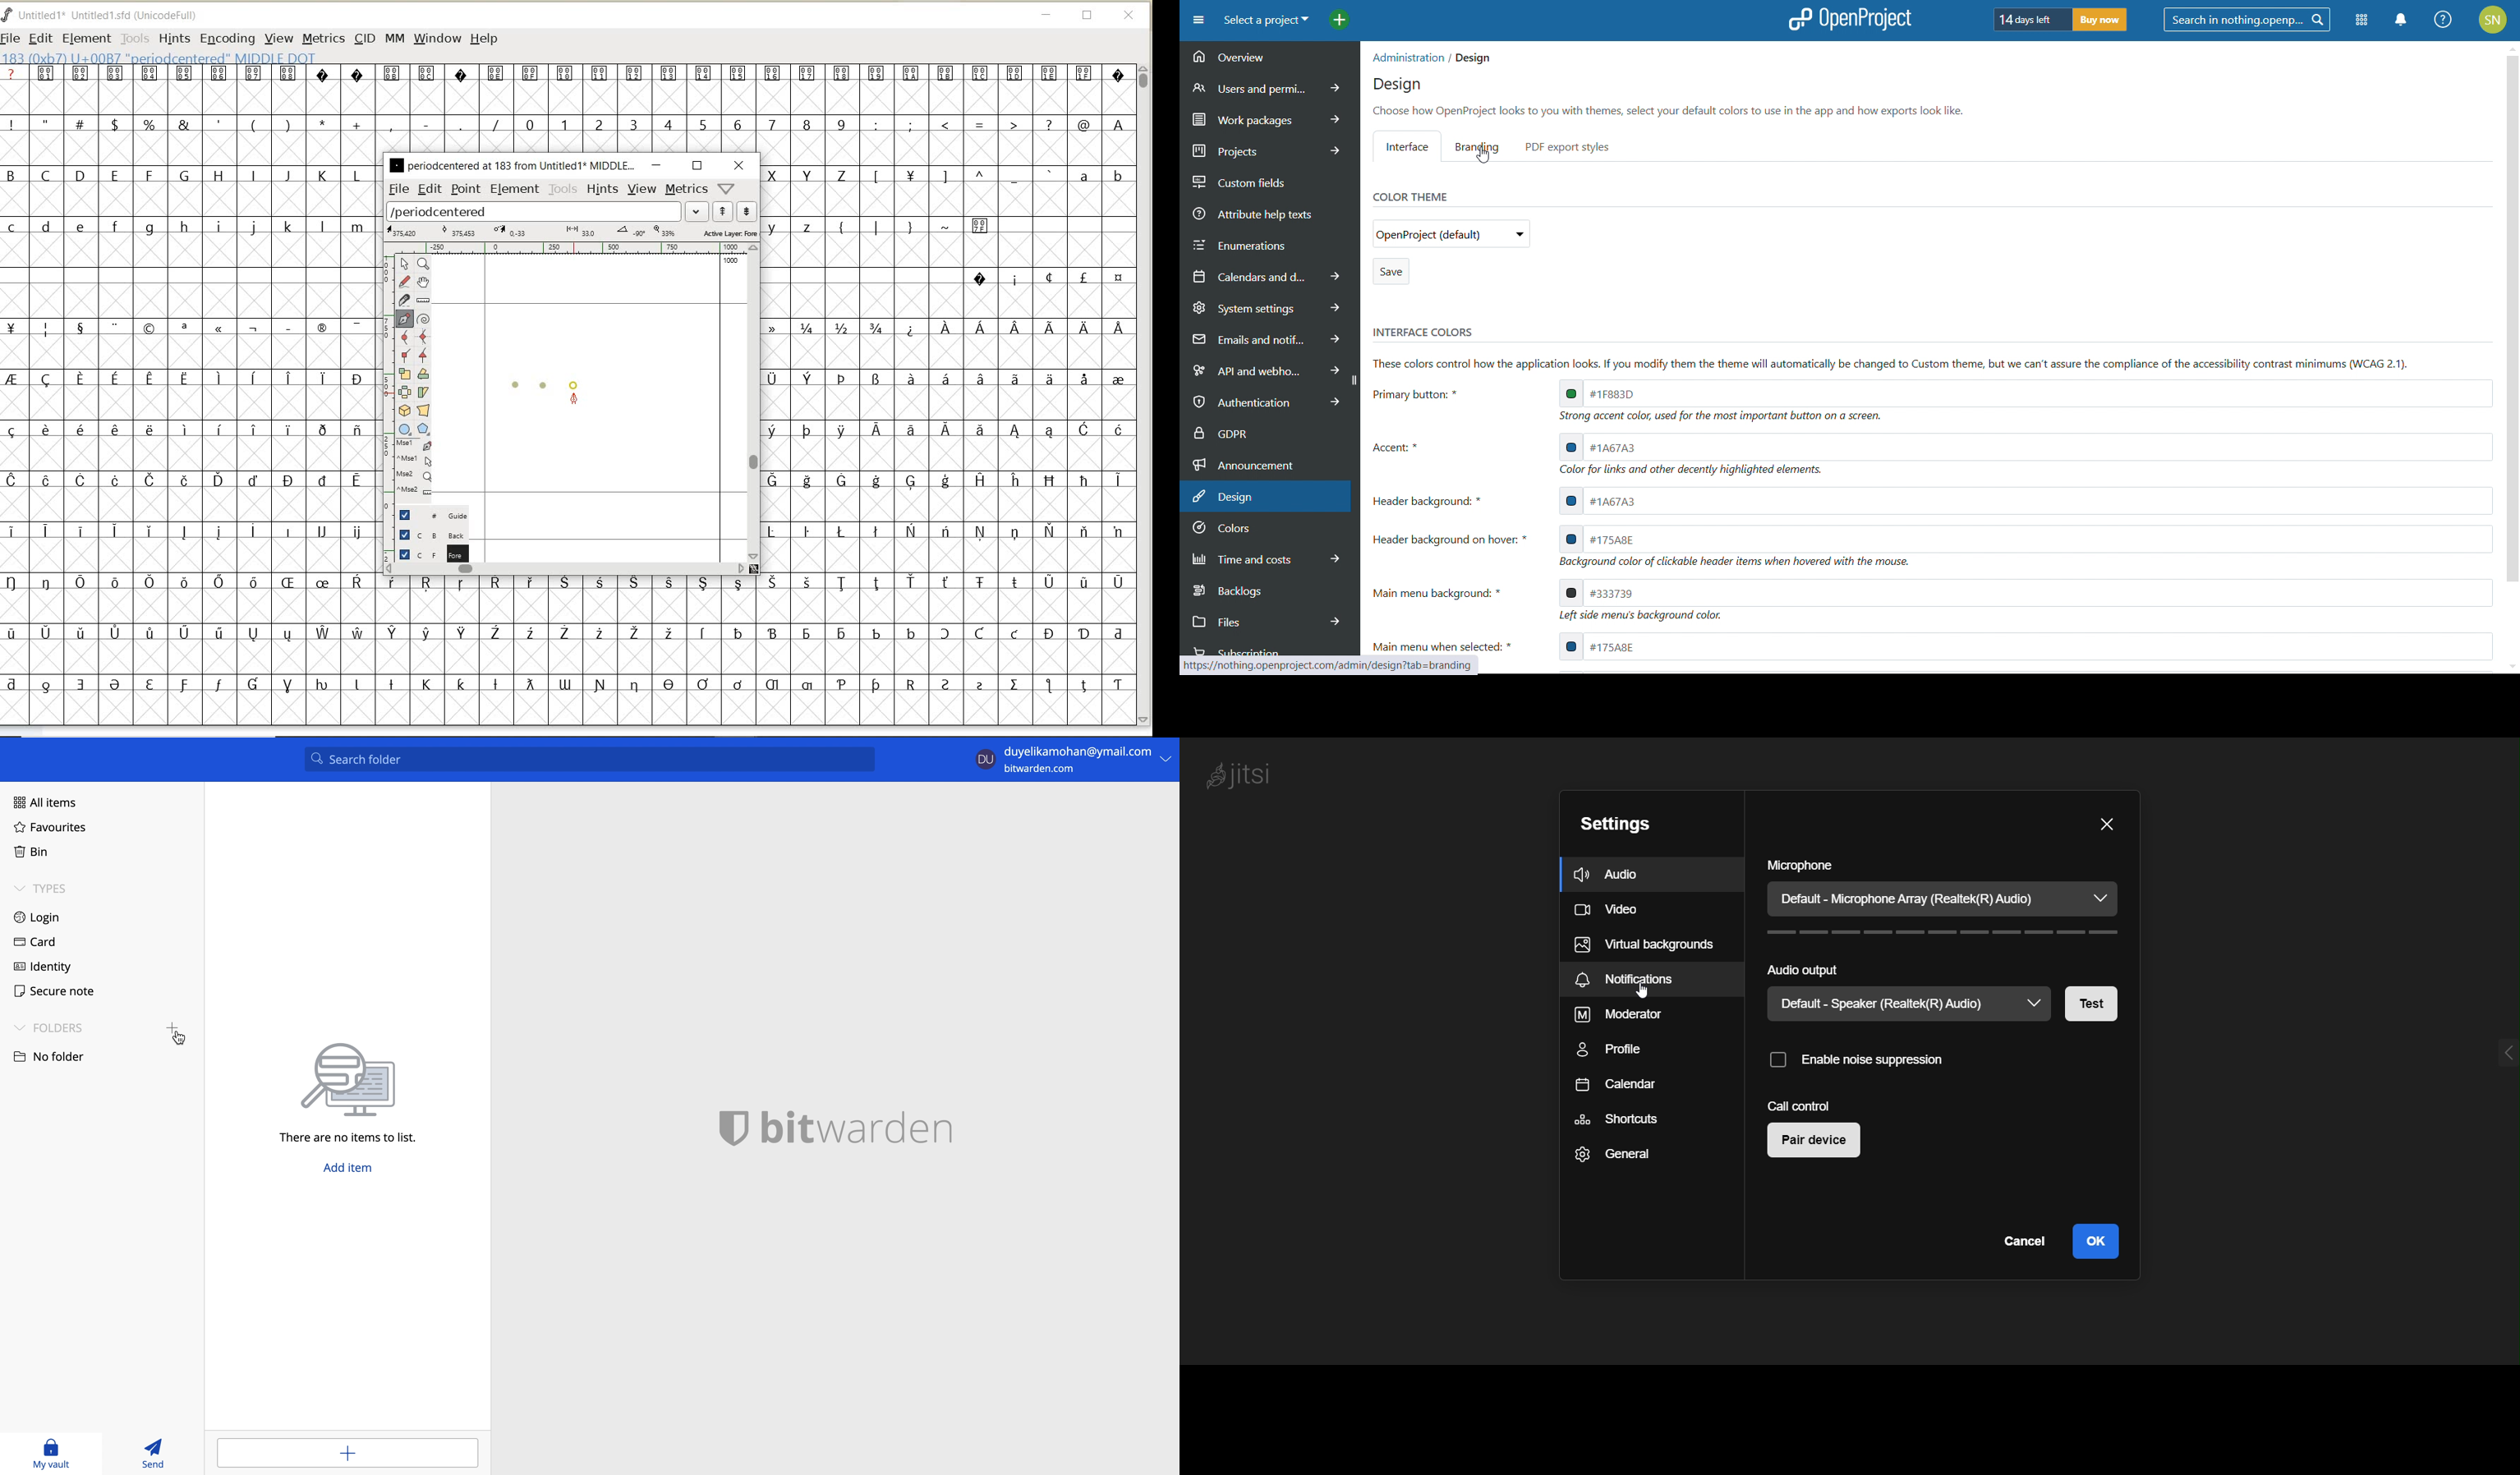 This screenshot has width=2520, height=1484. What do you see at coordinates (423, 354) in the screenshot?
I see `Add a corner point` at bounding box center [423, 354].